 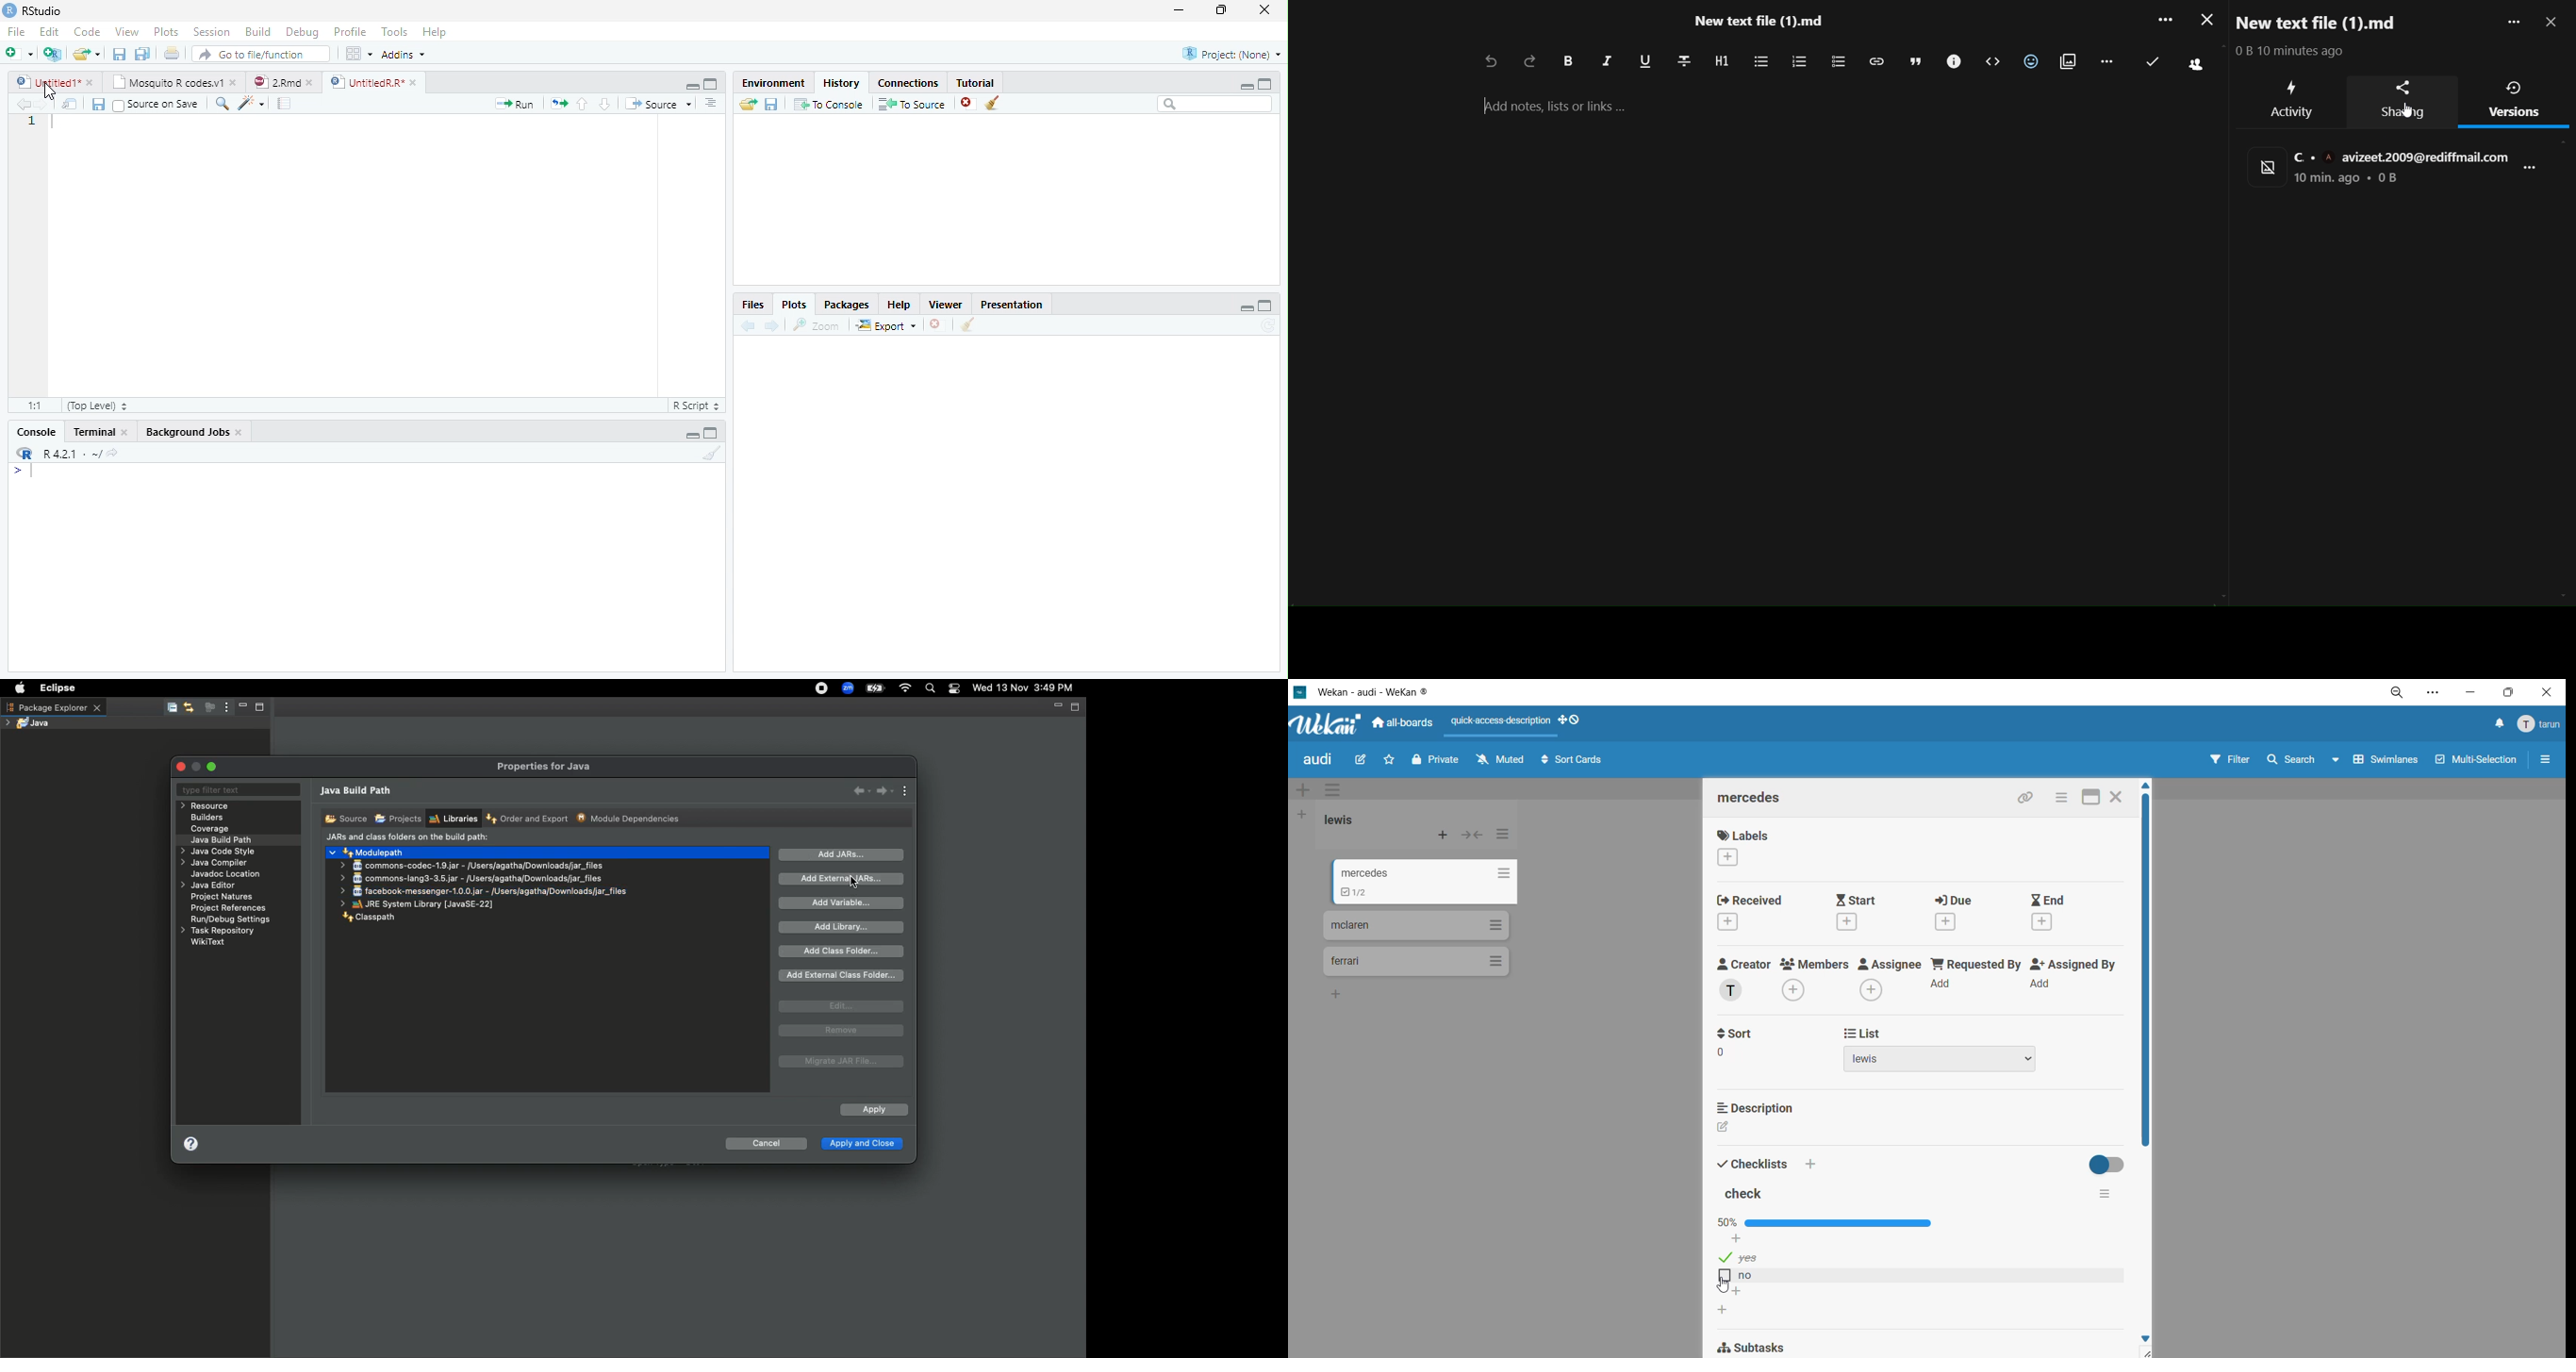 I want to click on To console, so click(x=830, y=104).